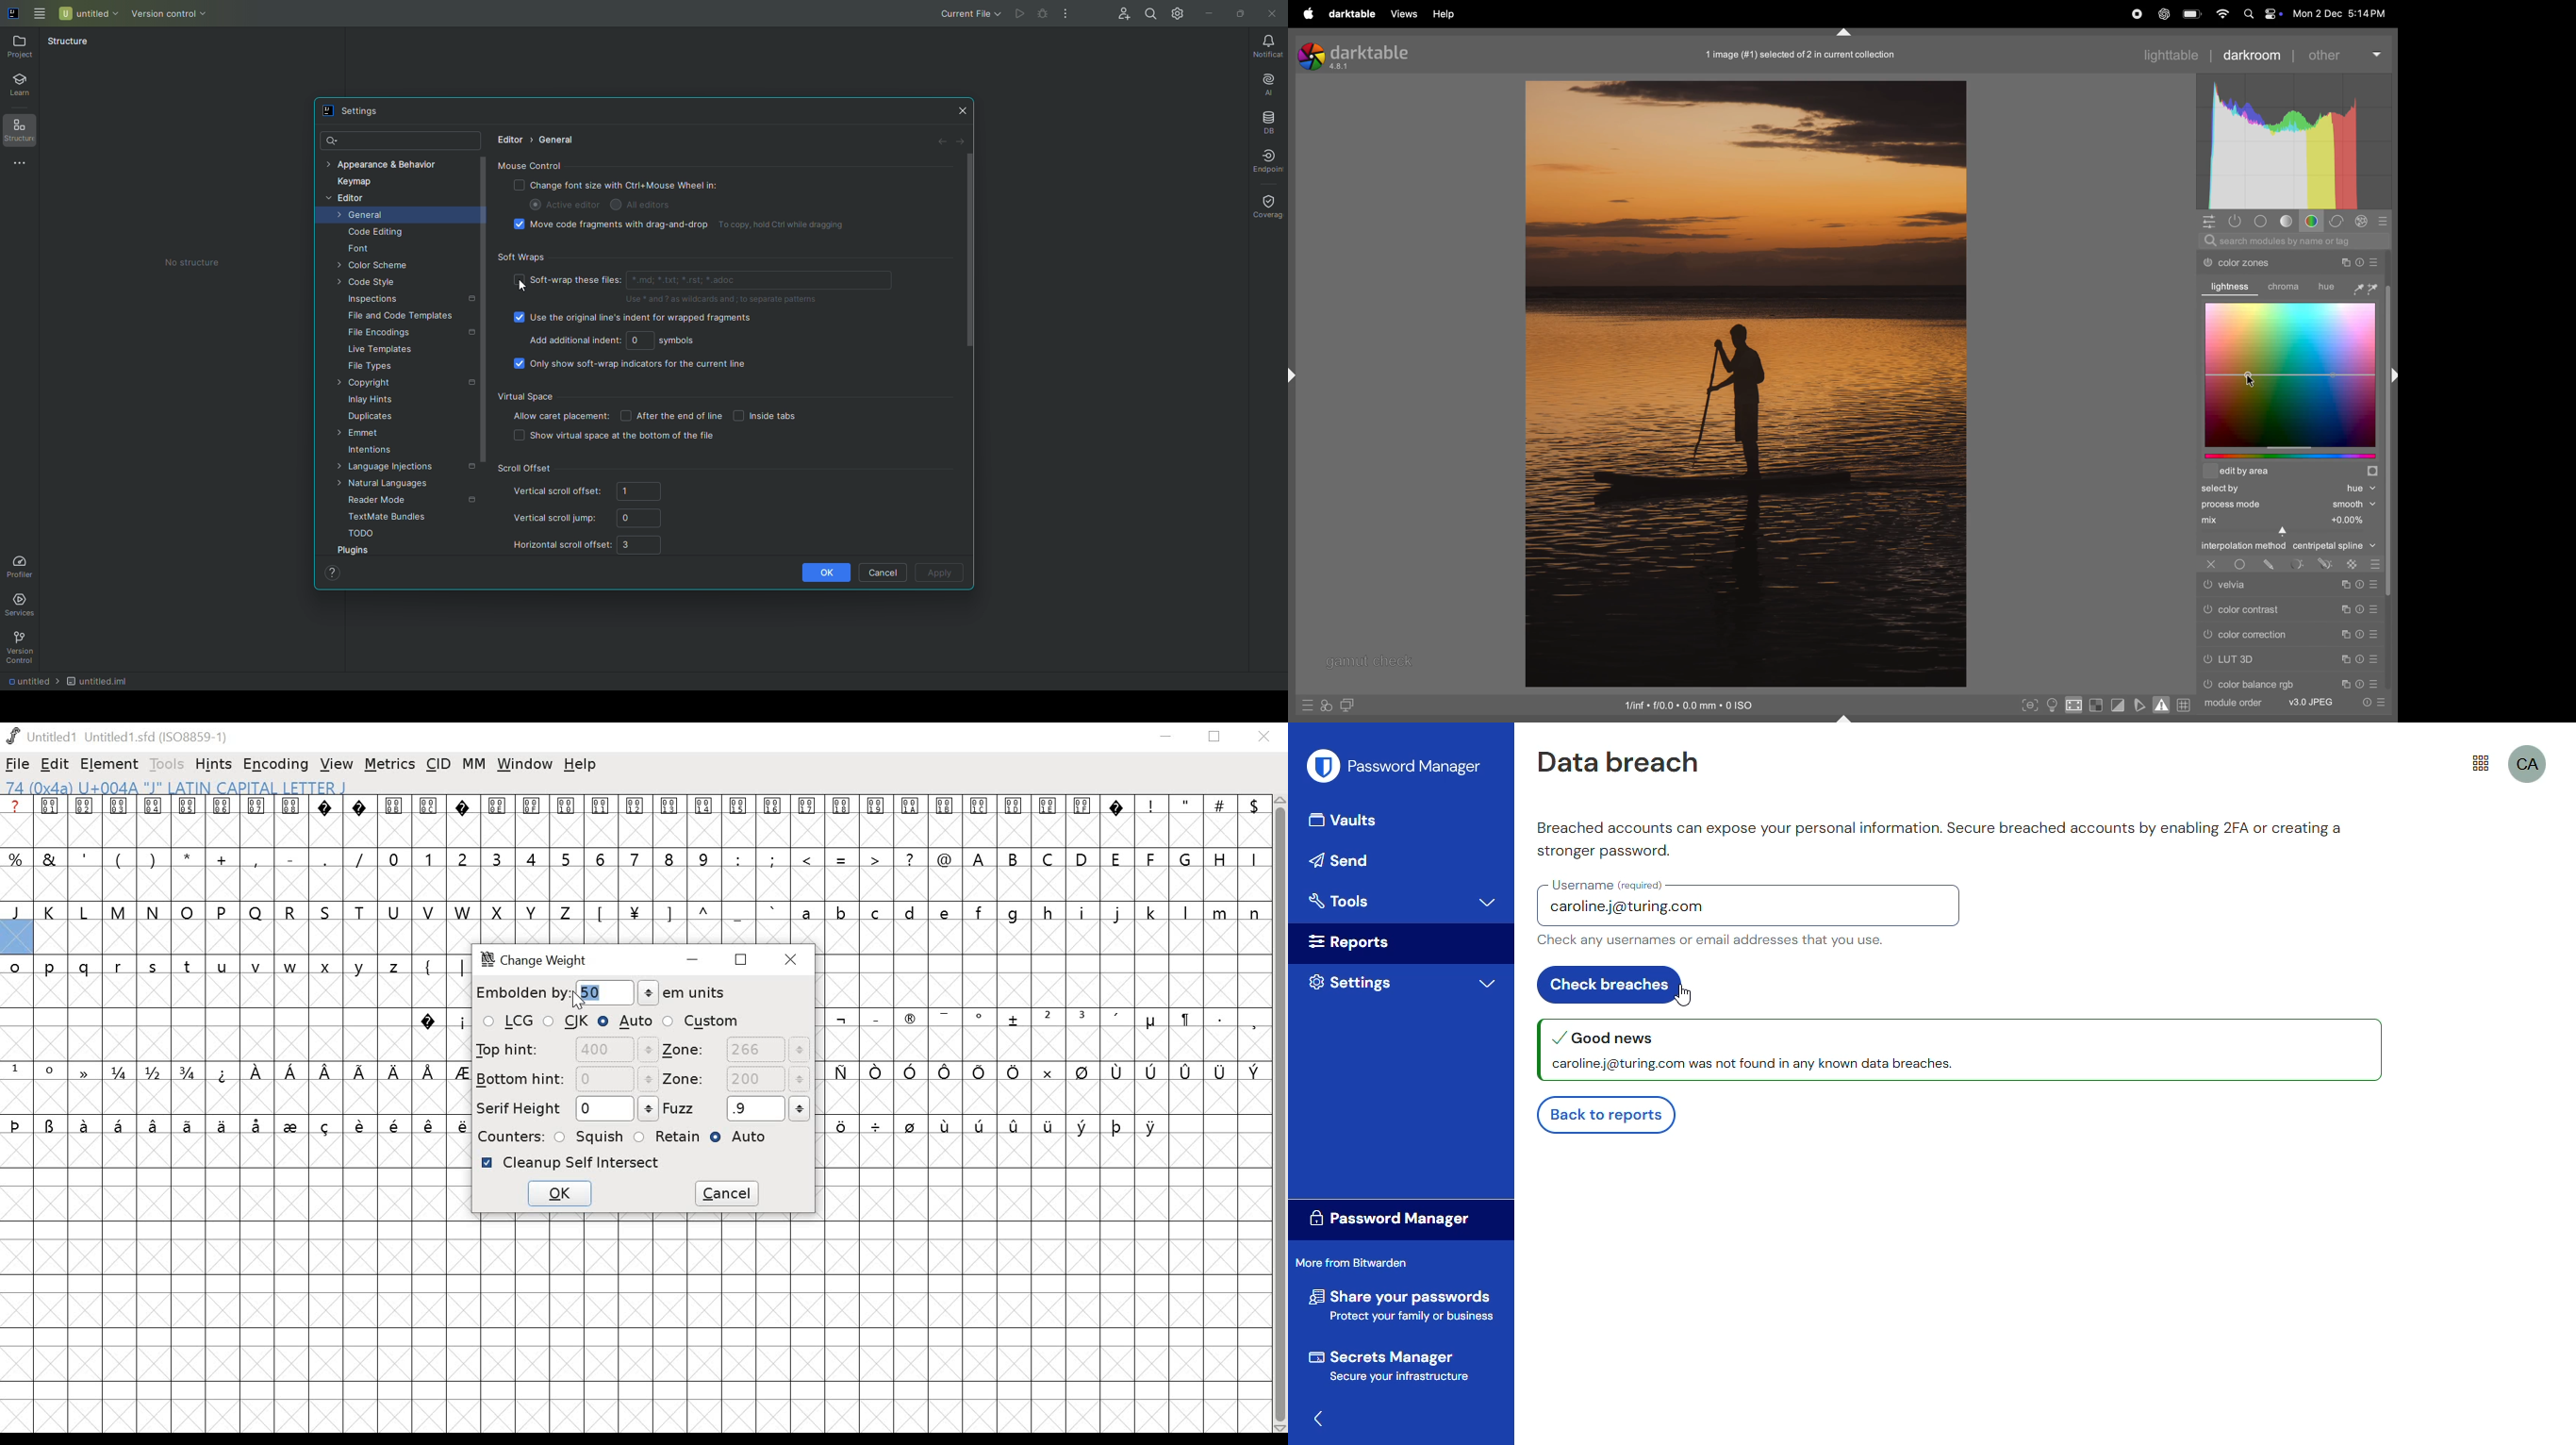 The width and height of the screenshot is (2576, 1456). What do you see at coordinates (2296, 139) in the screenshot?
I see `Histogram` at bounding box center [2296, 139].